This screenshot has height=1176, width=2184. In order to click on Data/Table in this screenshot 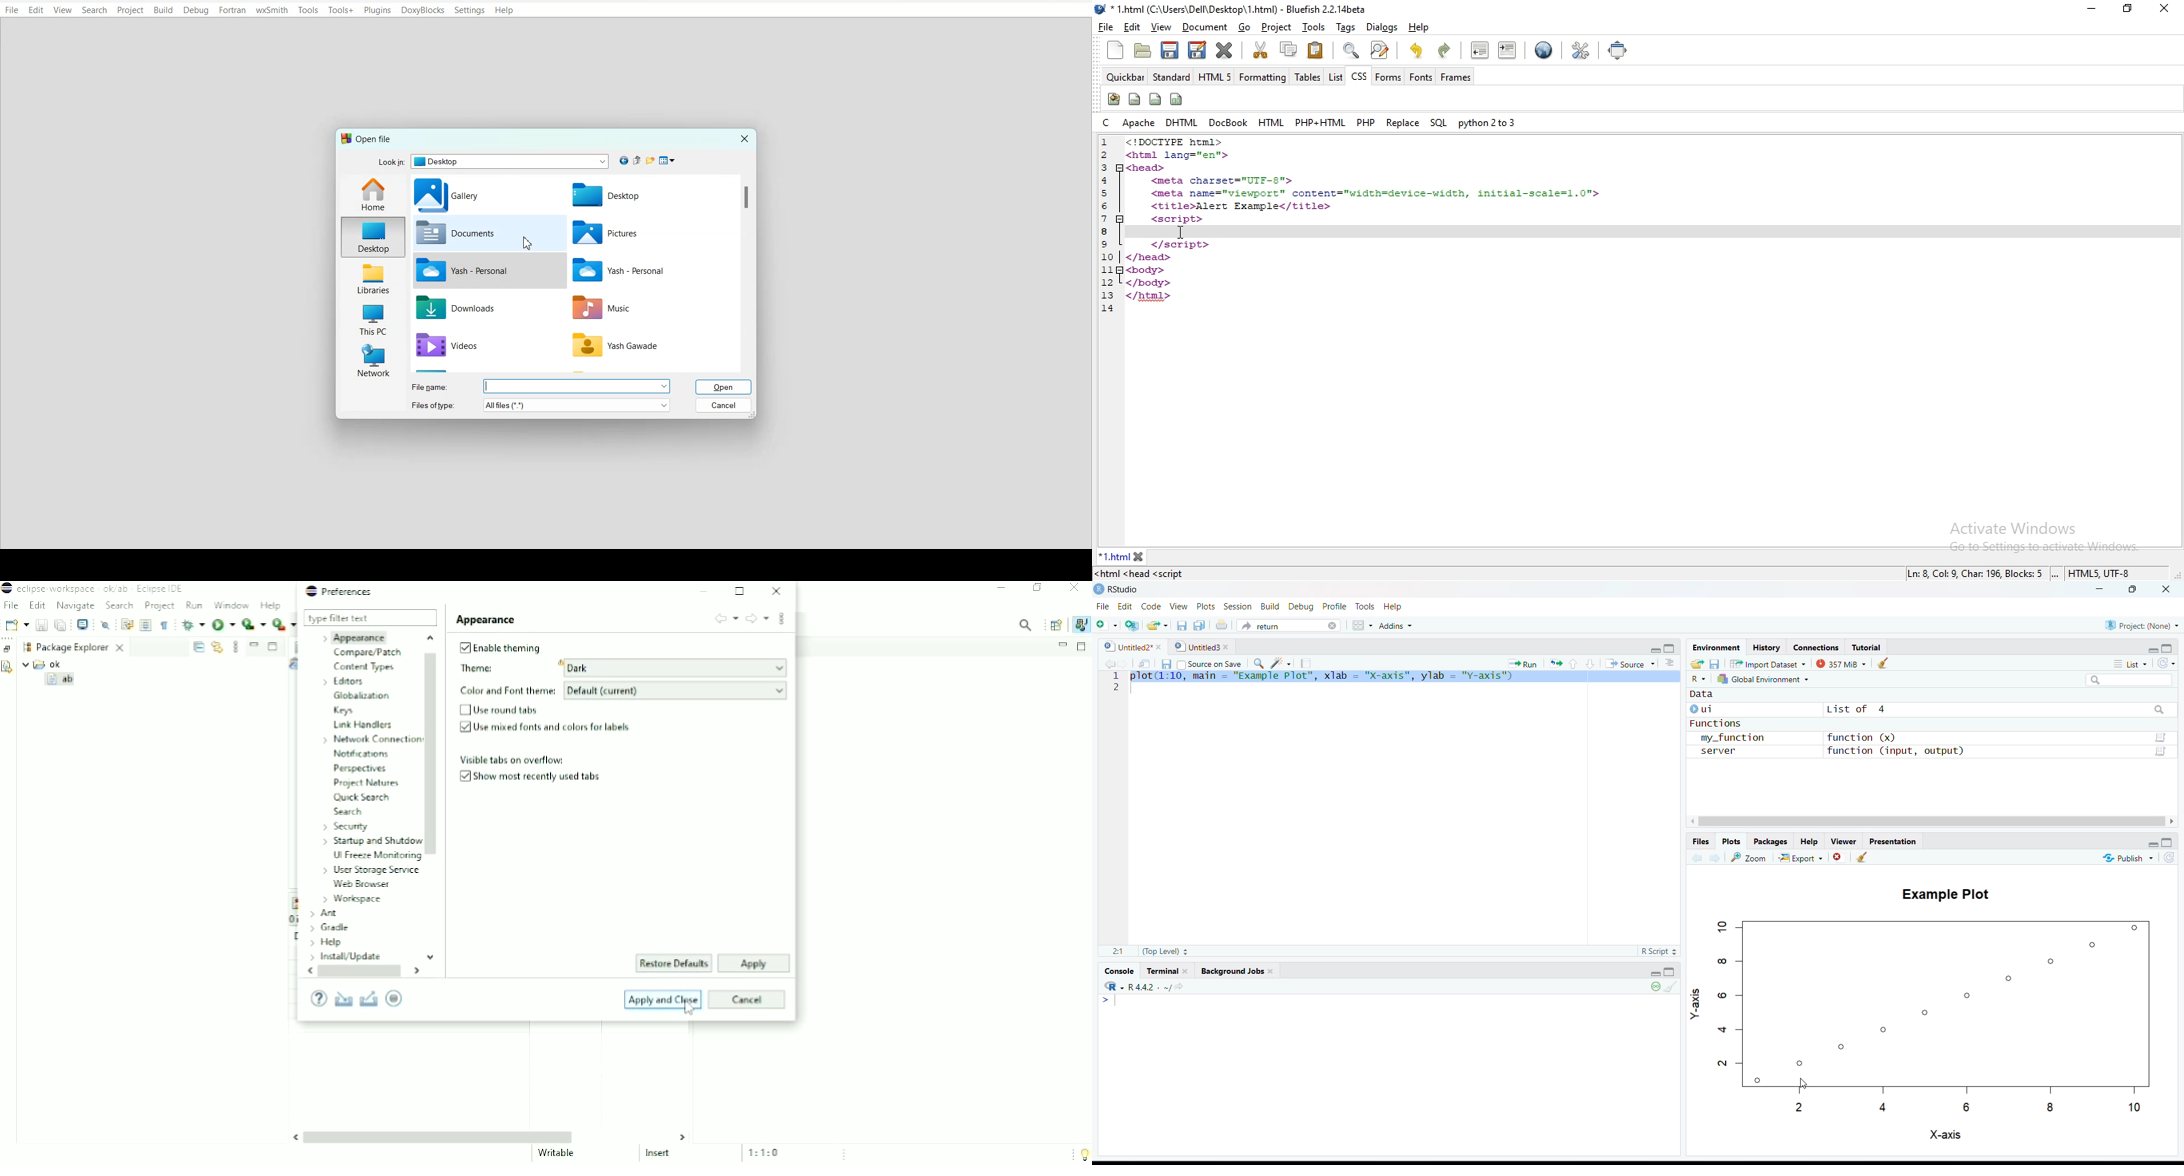, I will do `click(2161, 737)`.